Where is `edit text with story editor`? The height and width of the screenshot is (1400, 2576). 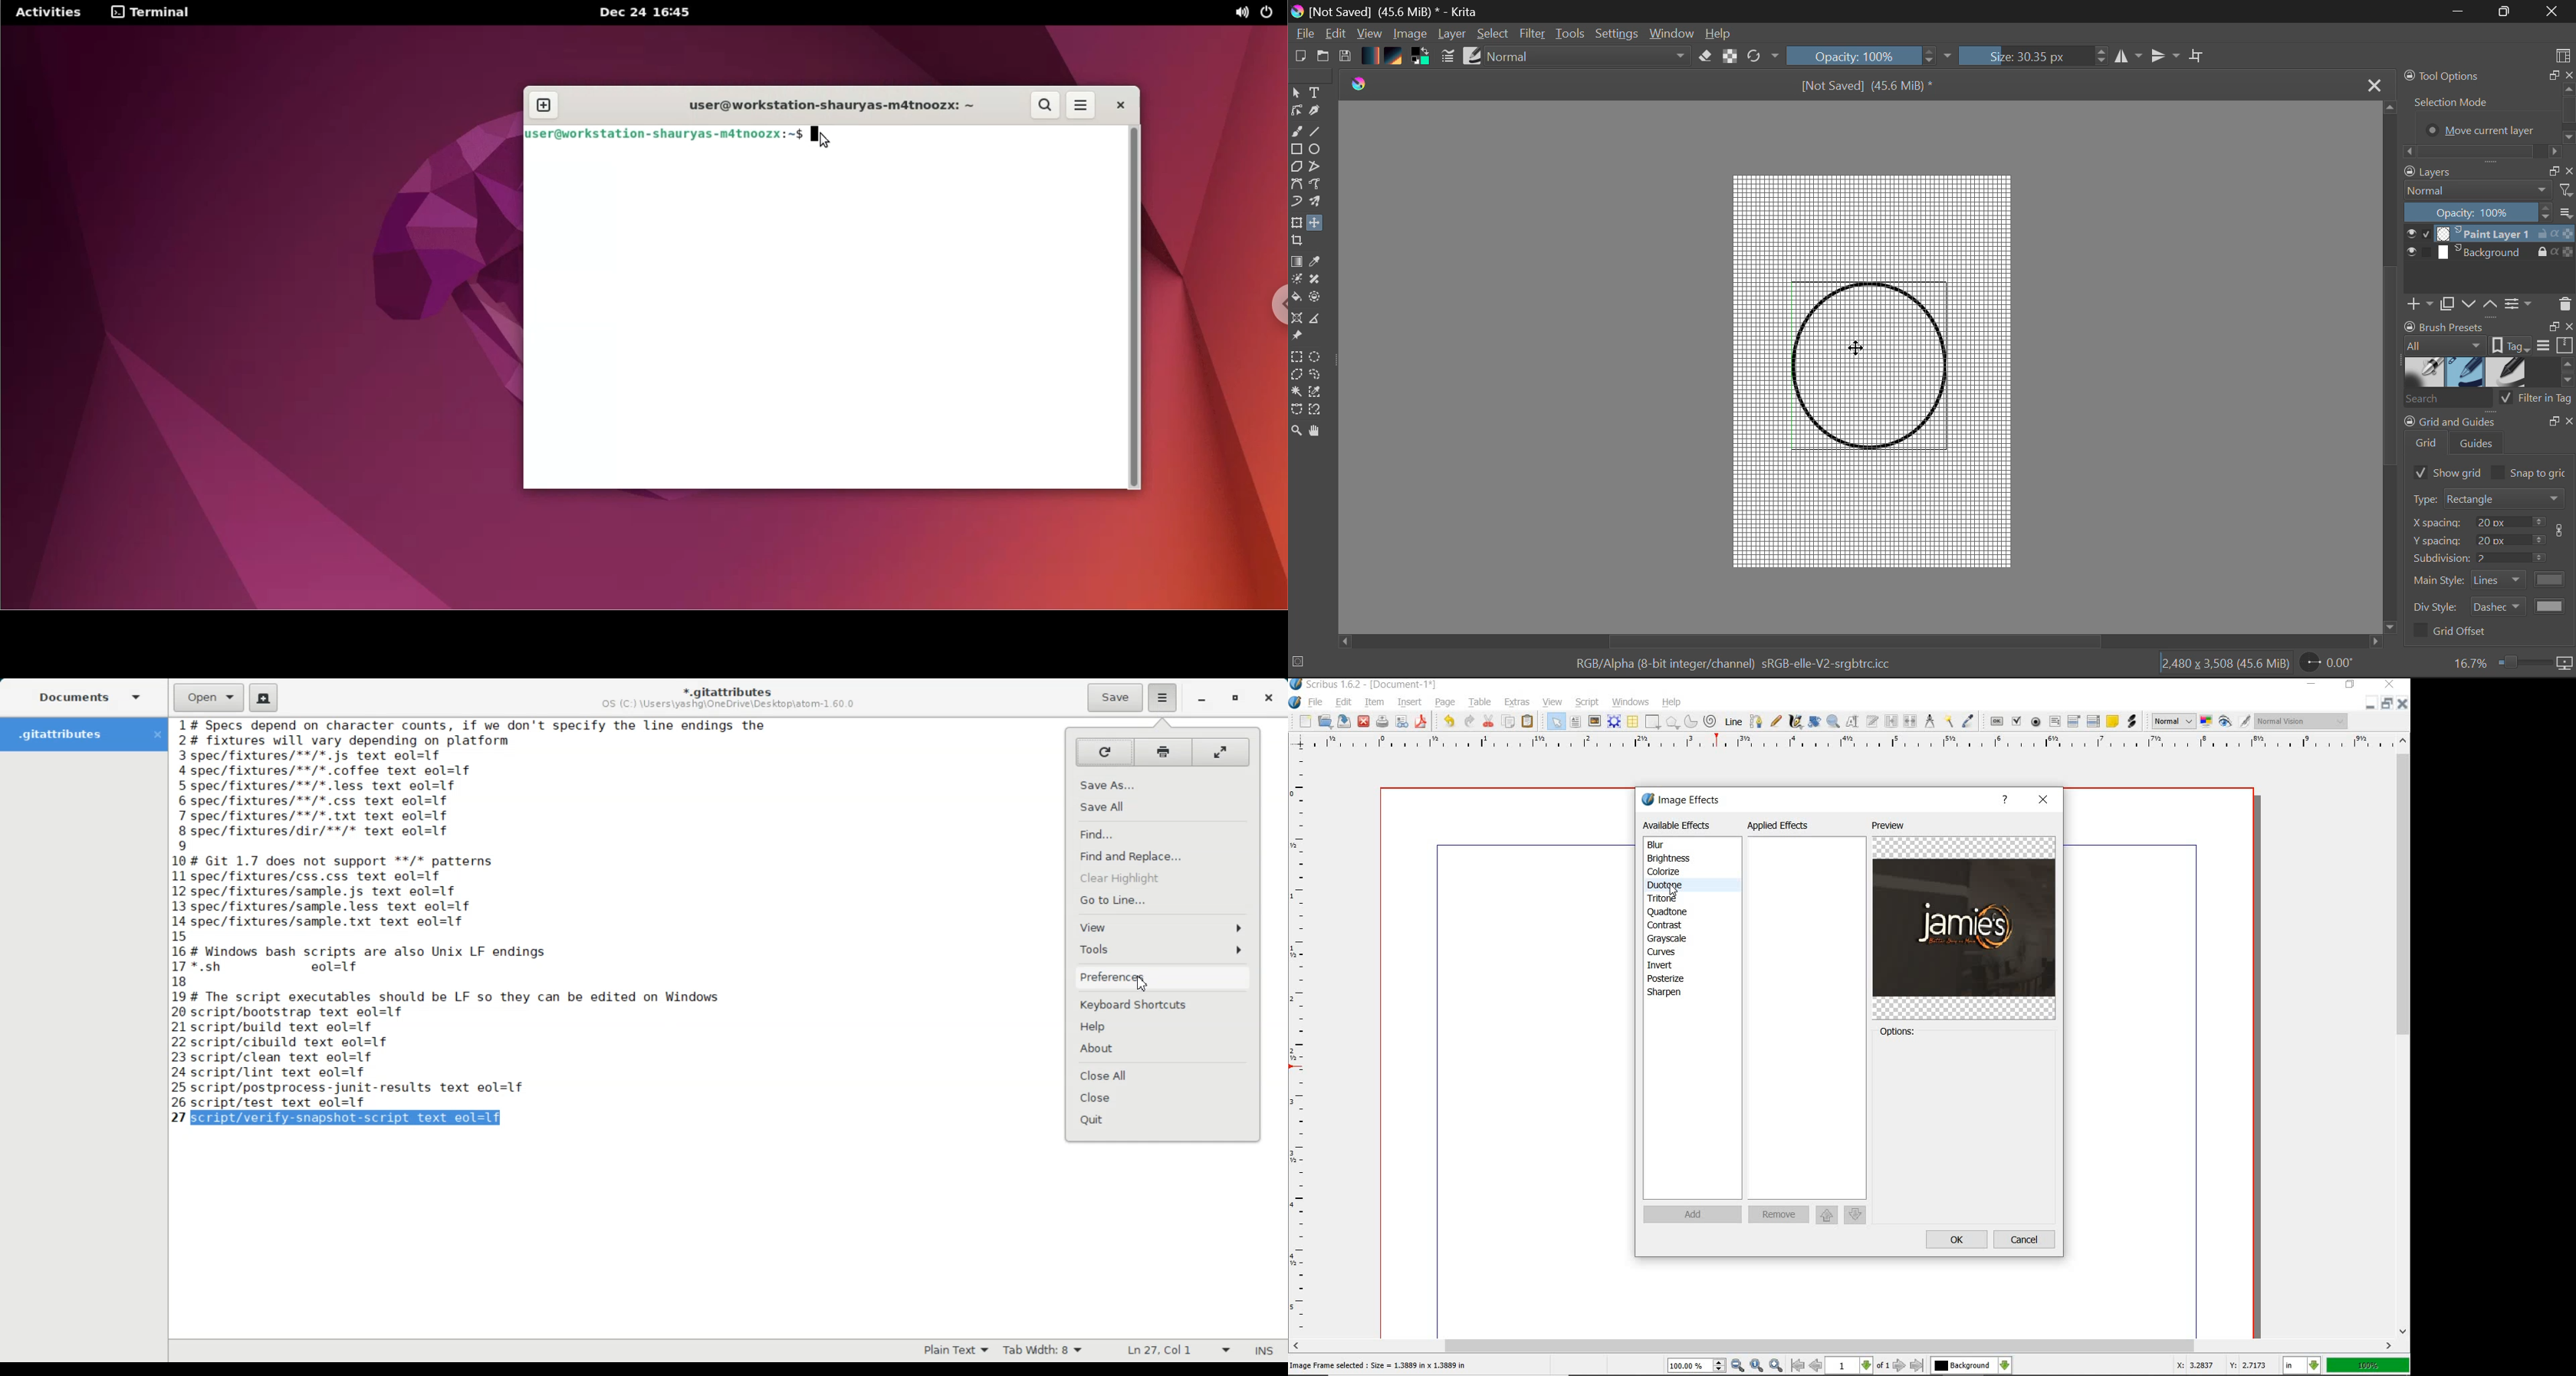
edit text with story editor is located at coordinates (1872, 721).